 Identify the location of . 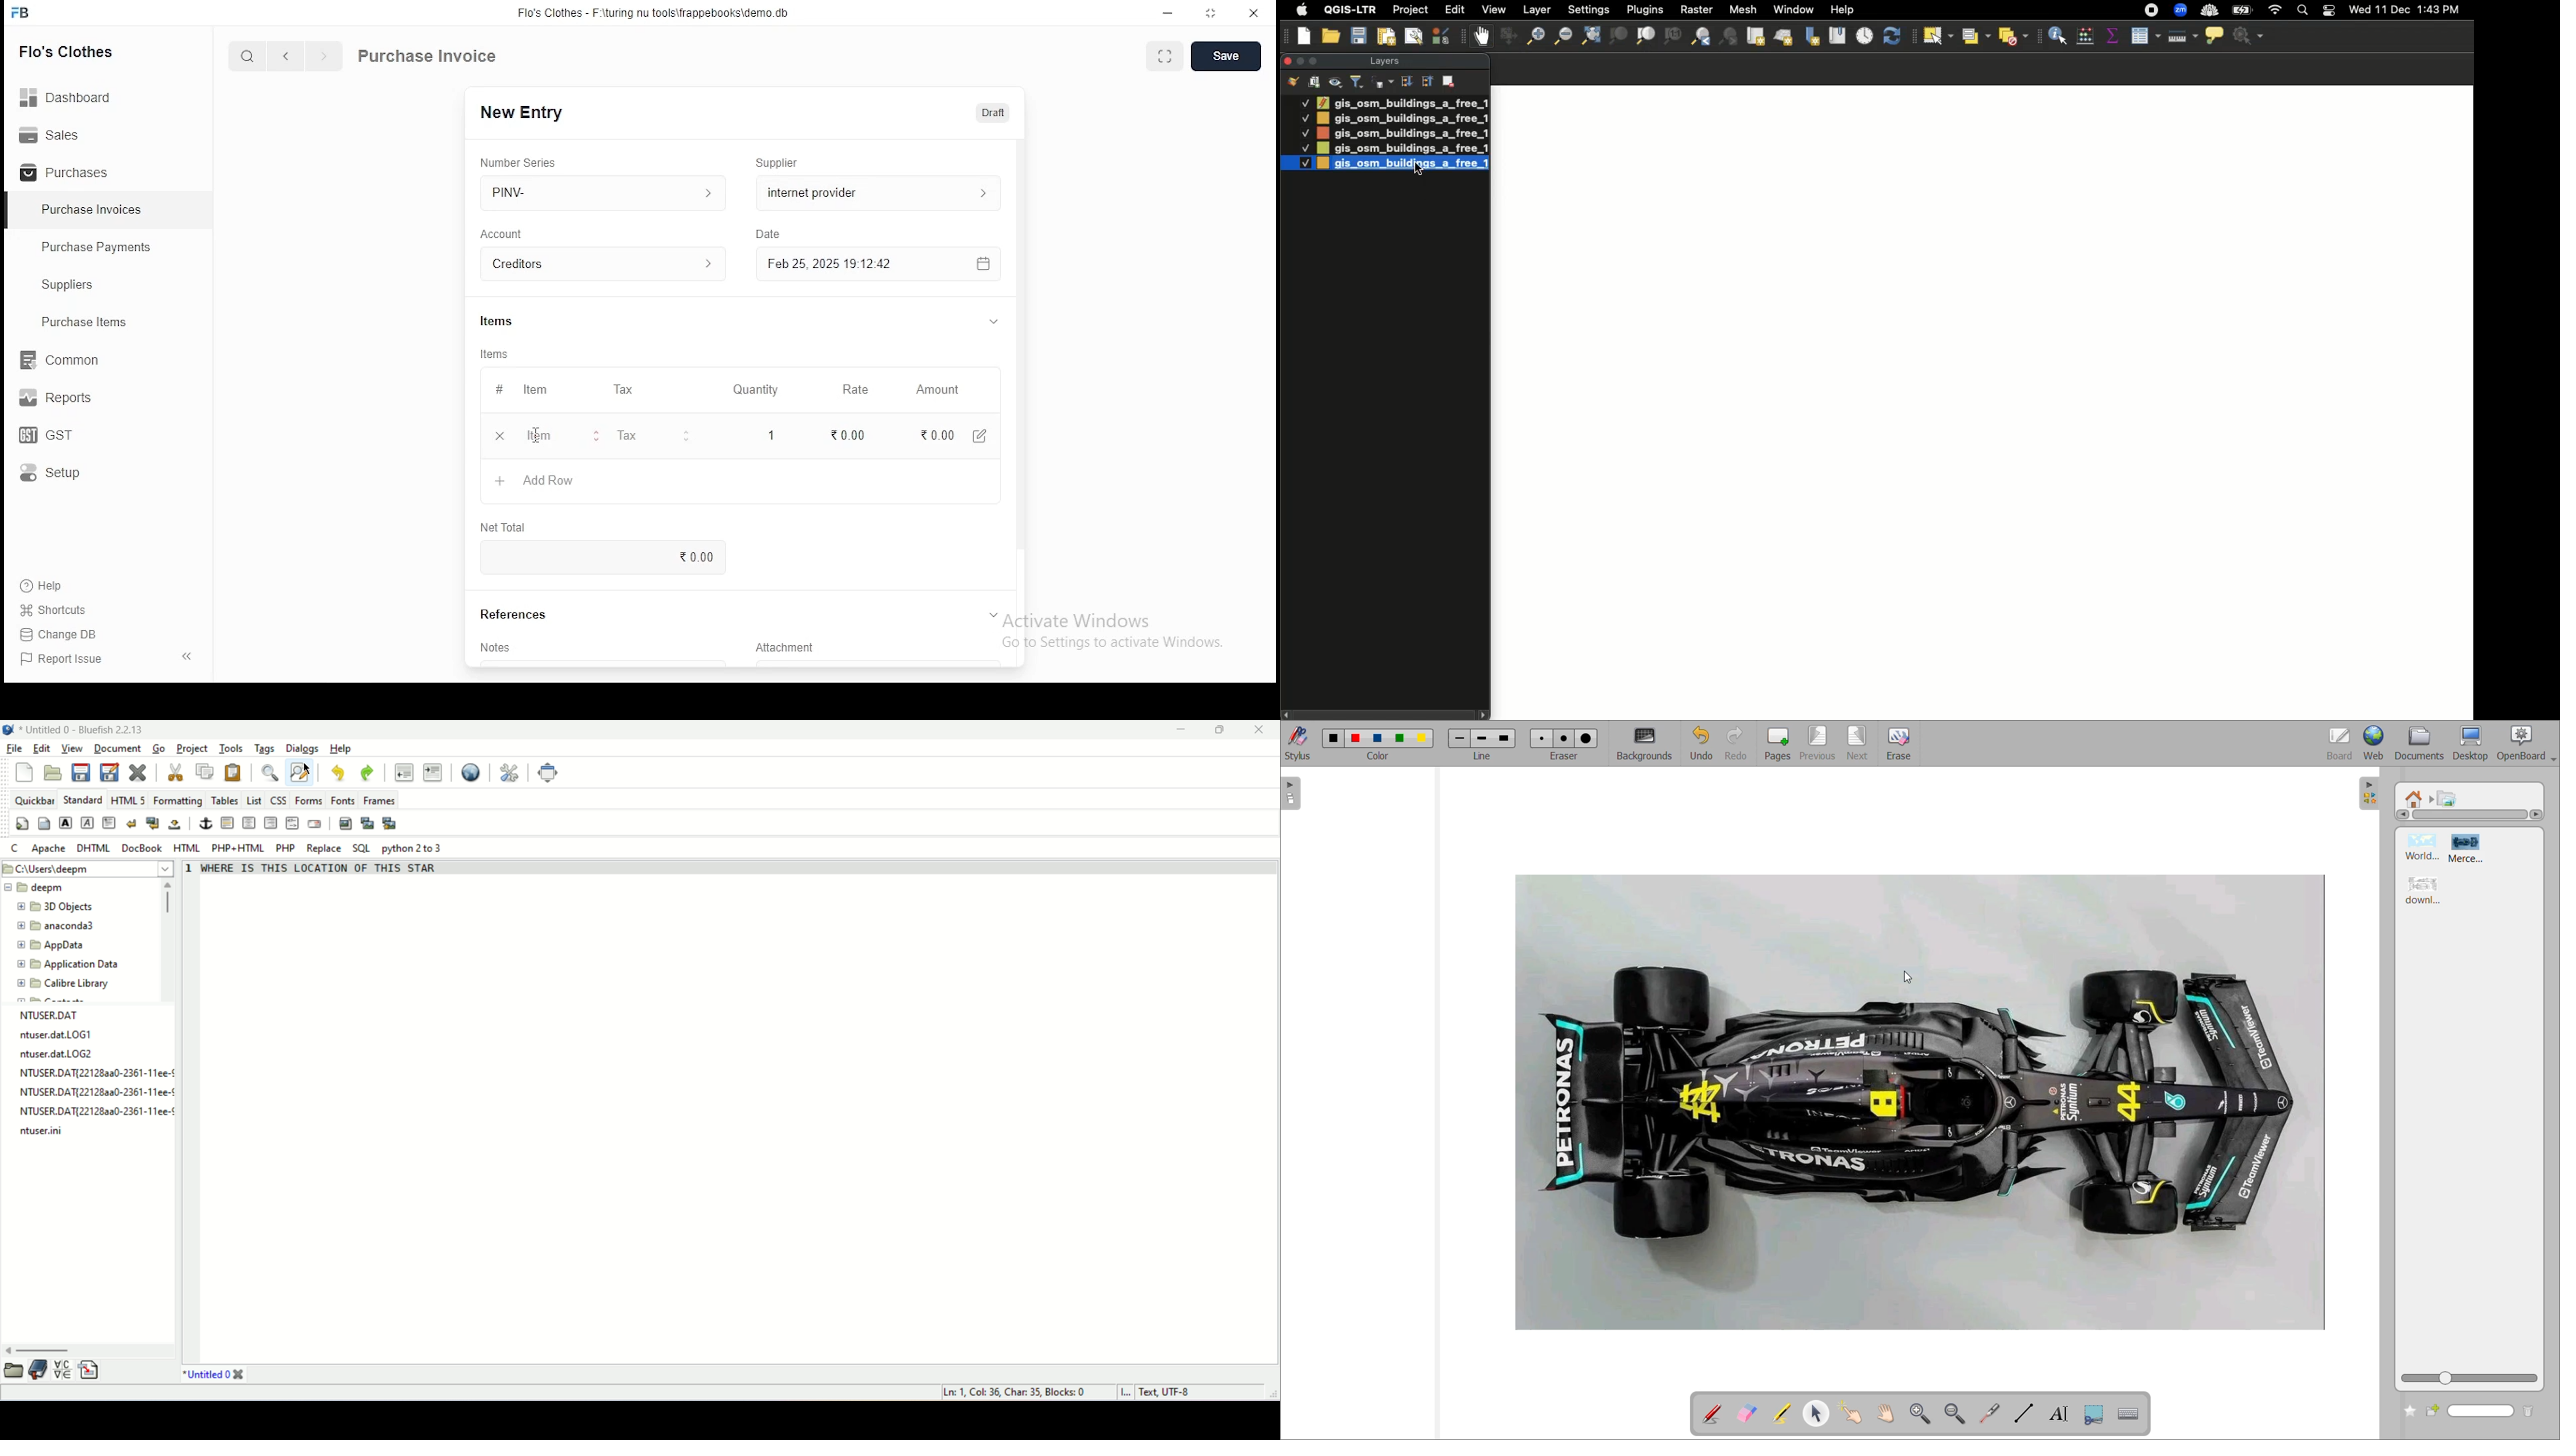
(2212, 12).